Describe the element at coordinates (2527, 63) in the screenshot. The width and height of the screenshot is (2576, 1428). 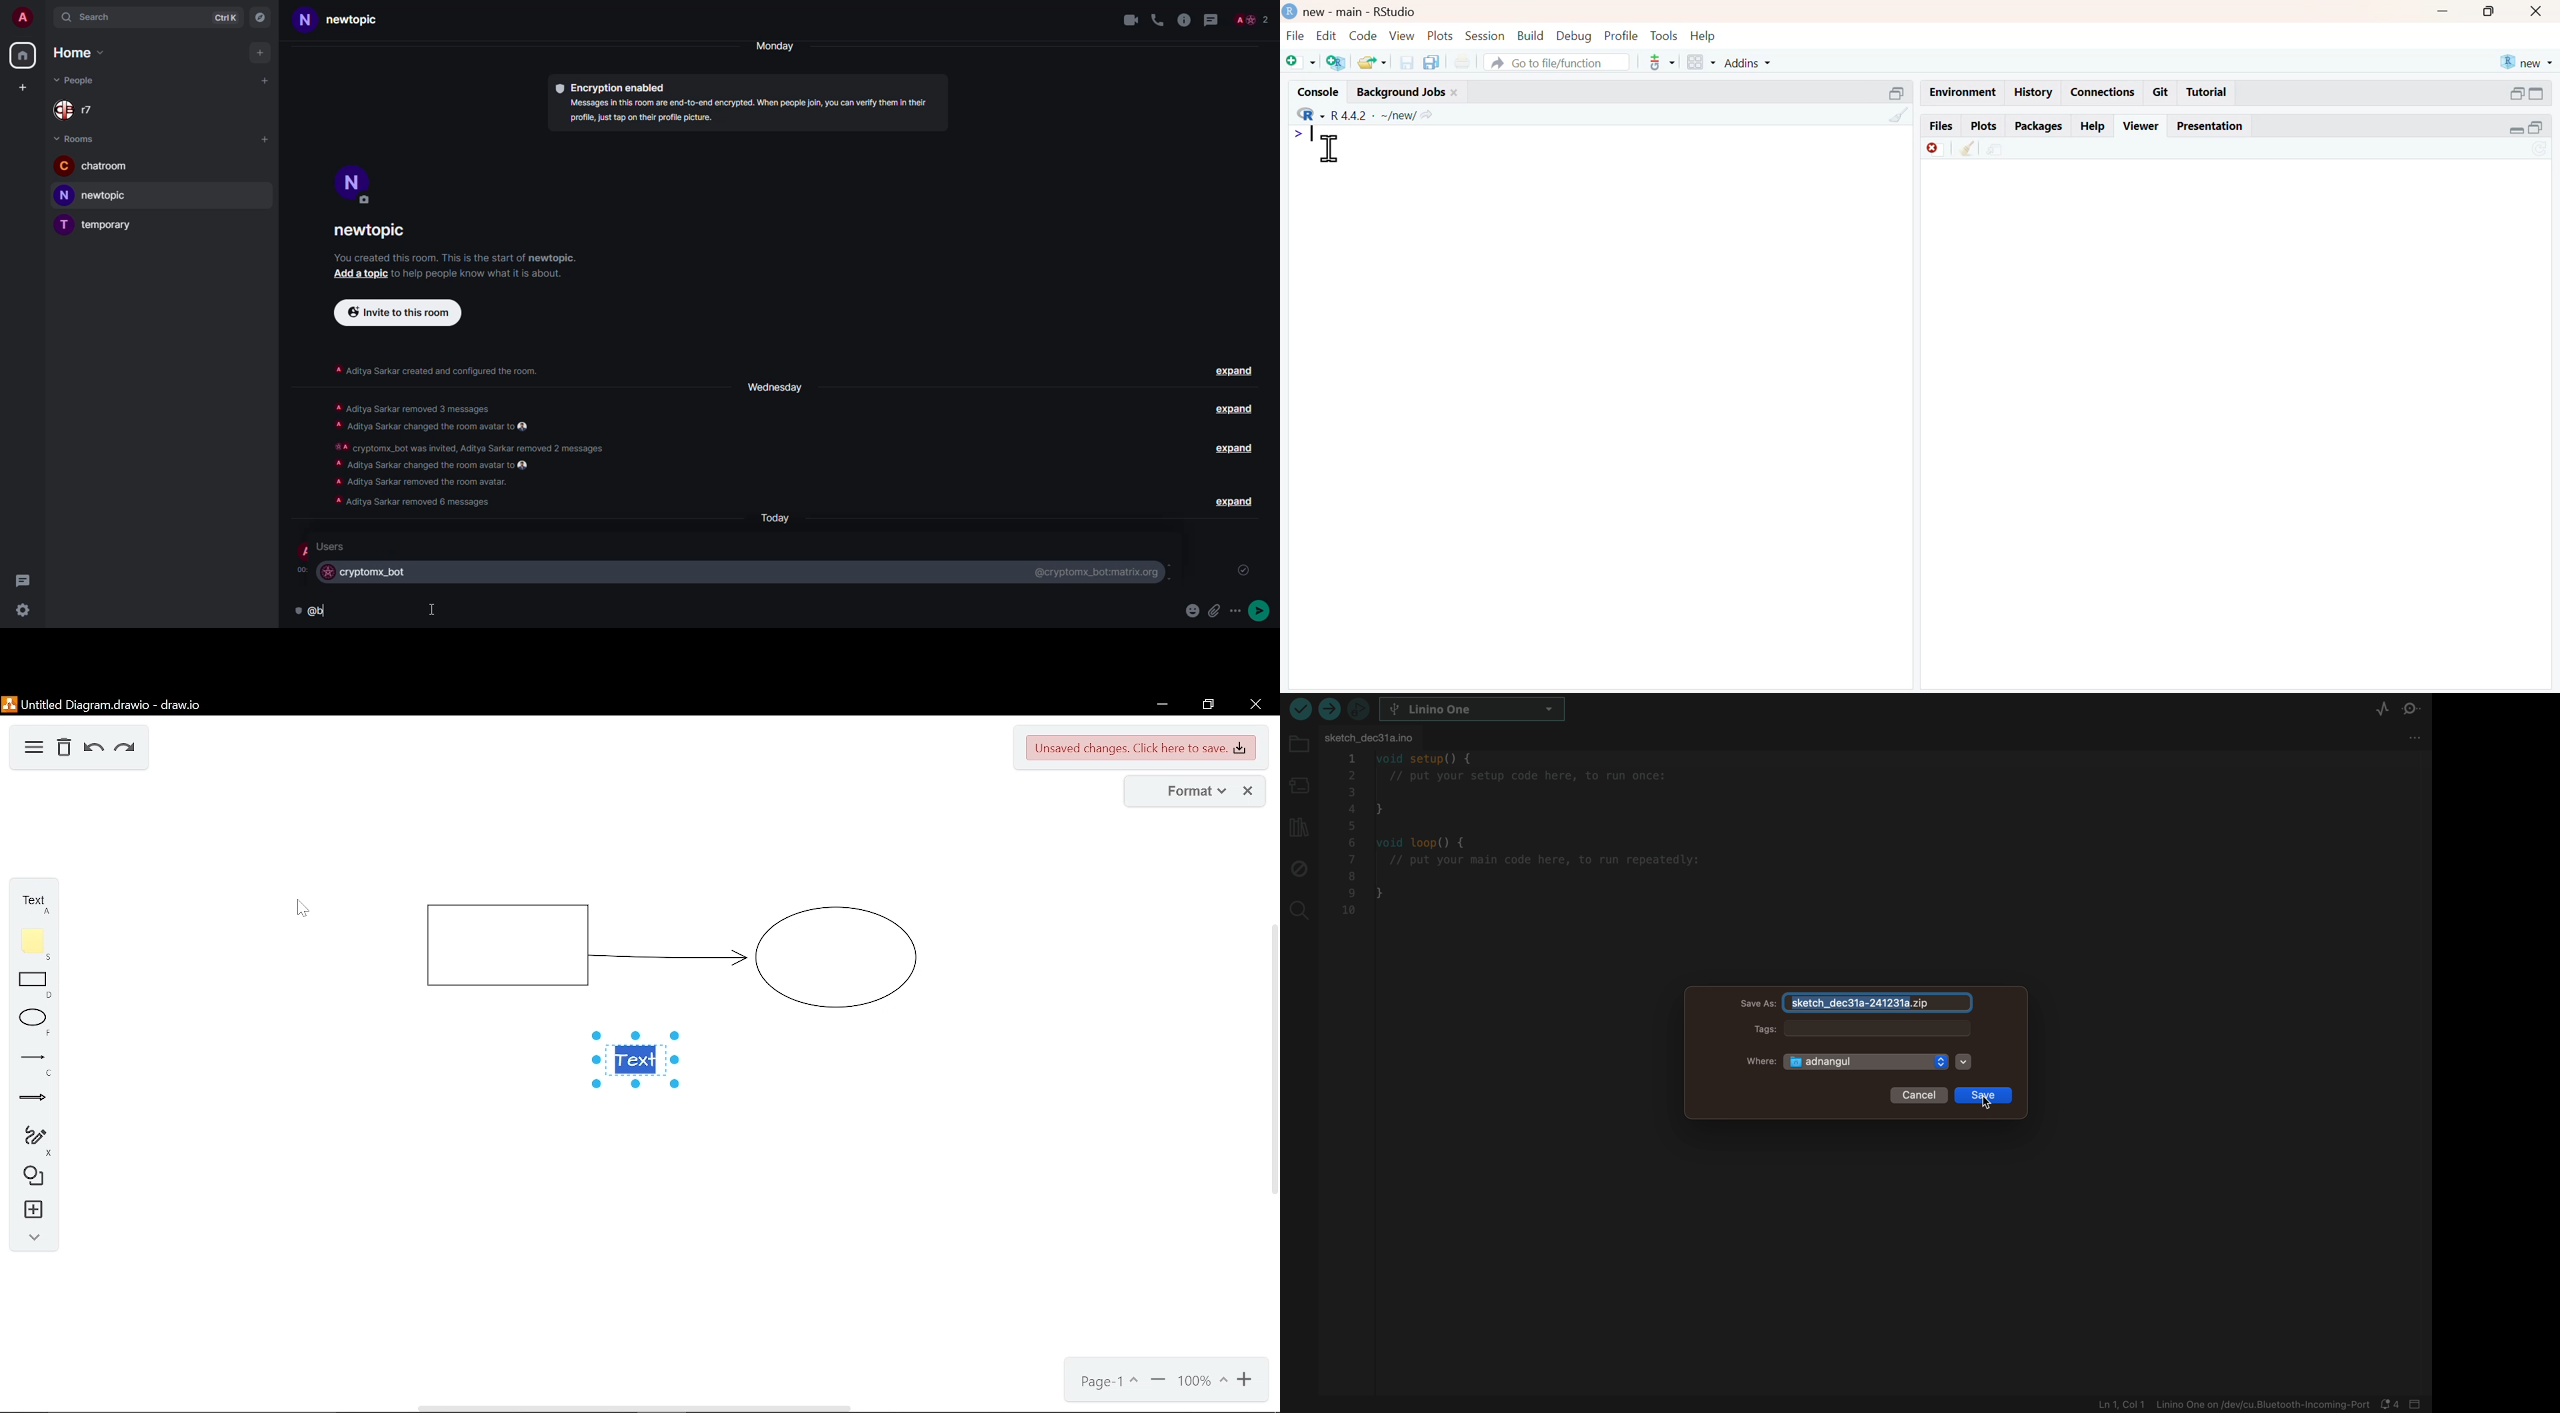
I see `new` at that location.